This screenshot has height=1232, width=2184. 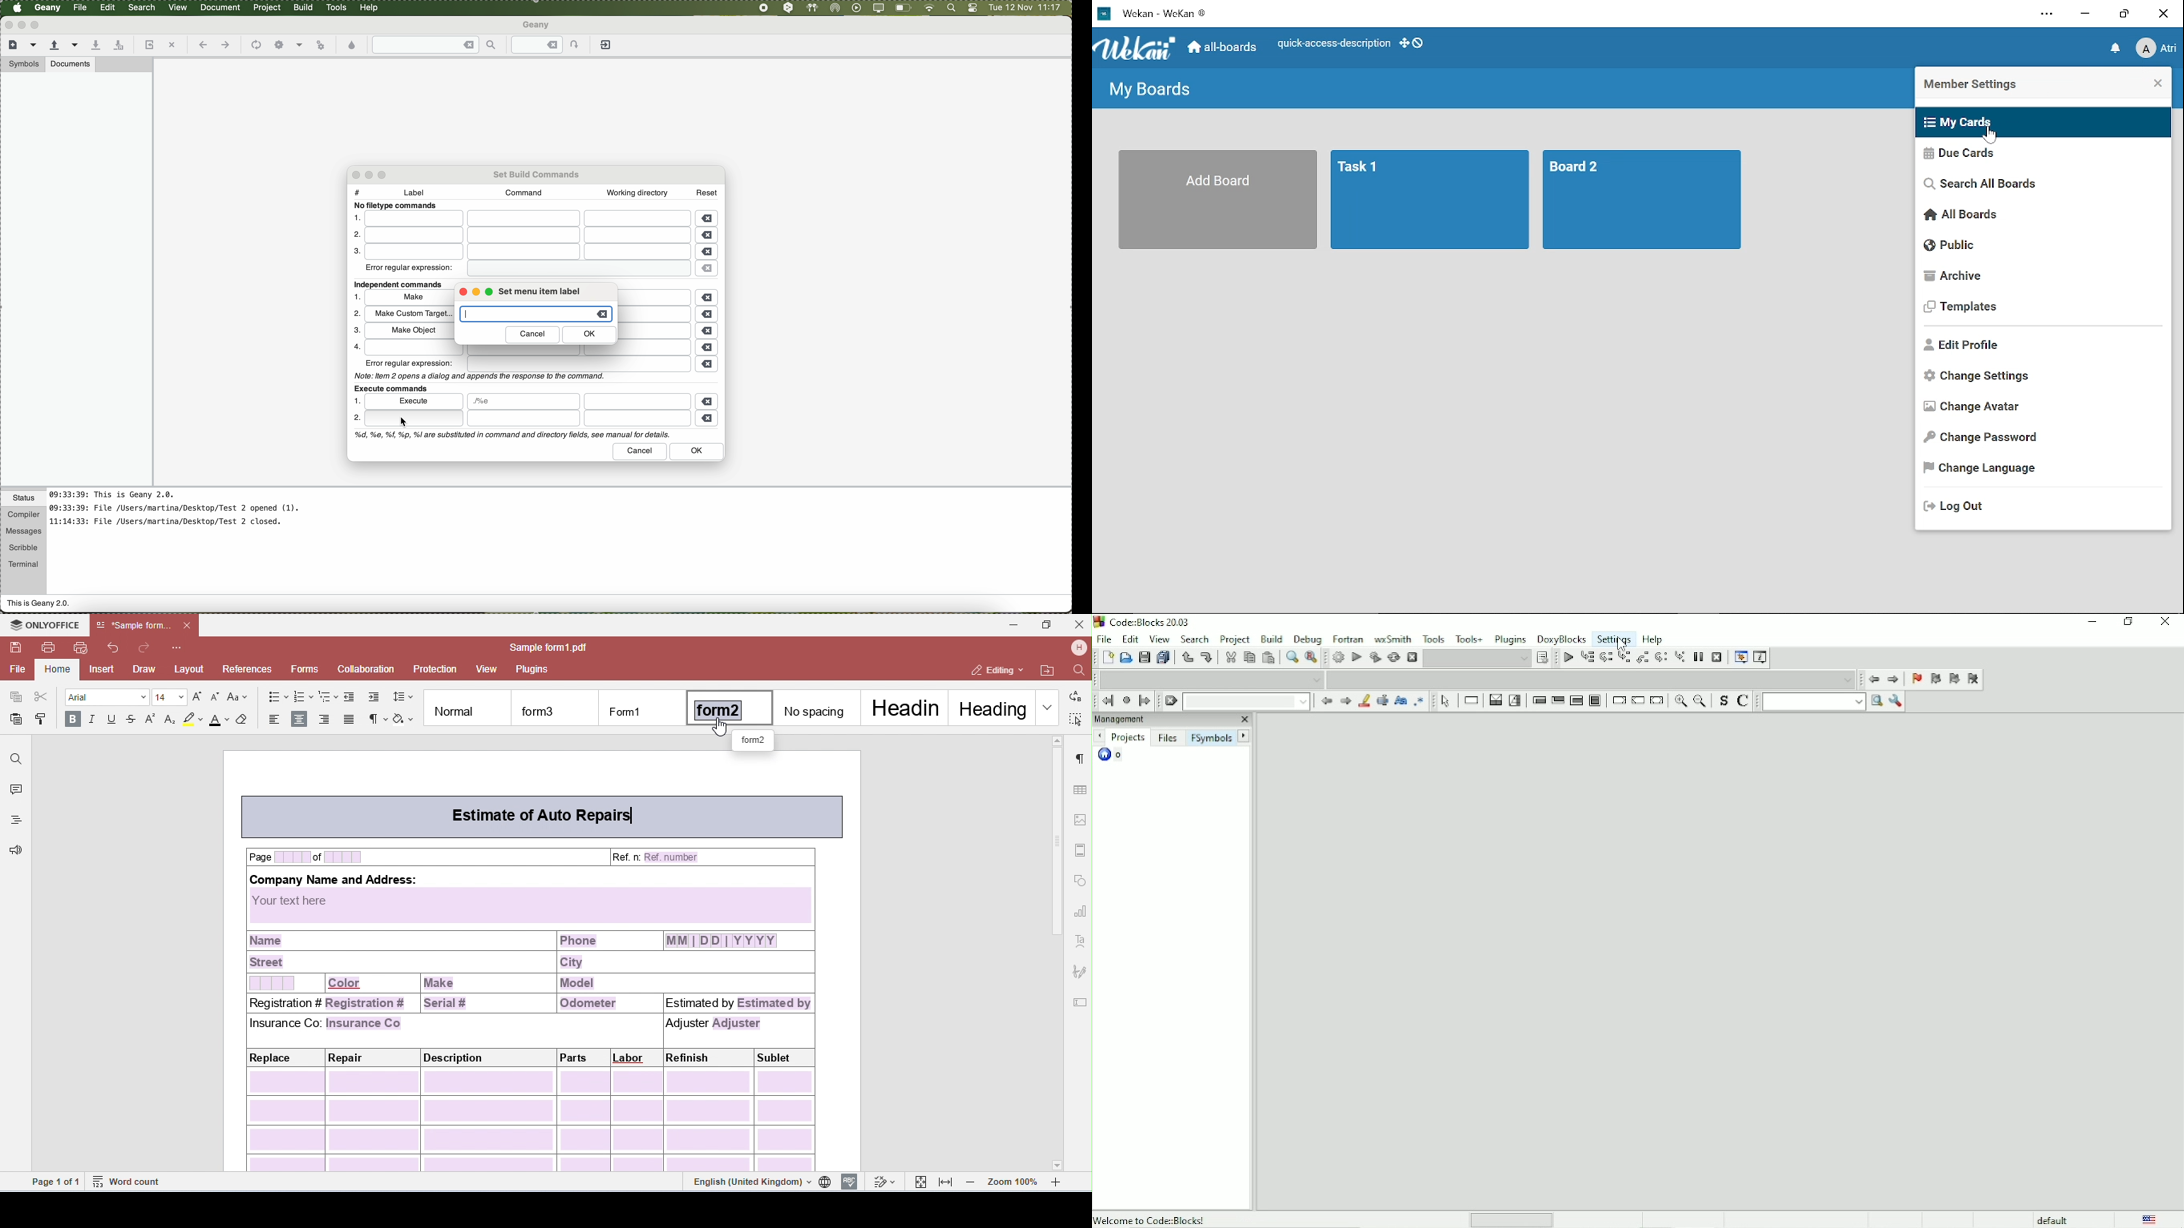 What do you see at coordinates (1813, 701) in the screenshot?
I see `run search` at bounding box center [1813, 701].